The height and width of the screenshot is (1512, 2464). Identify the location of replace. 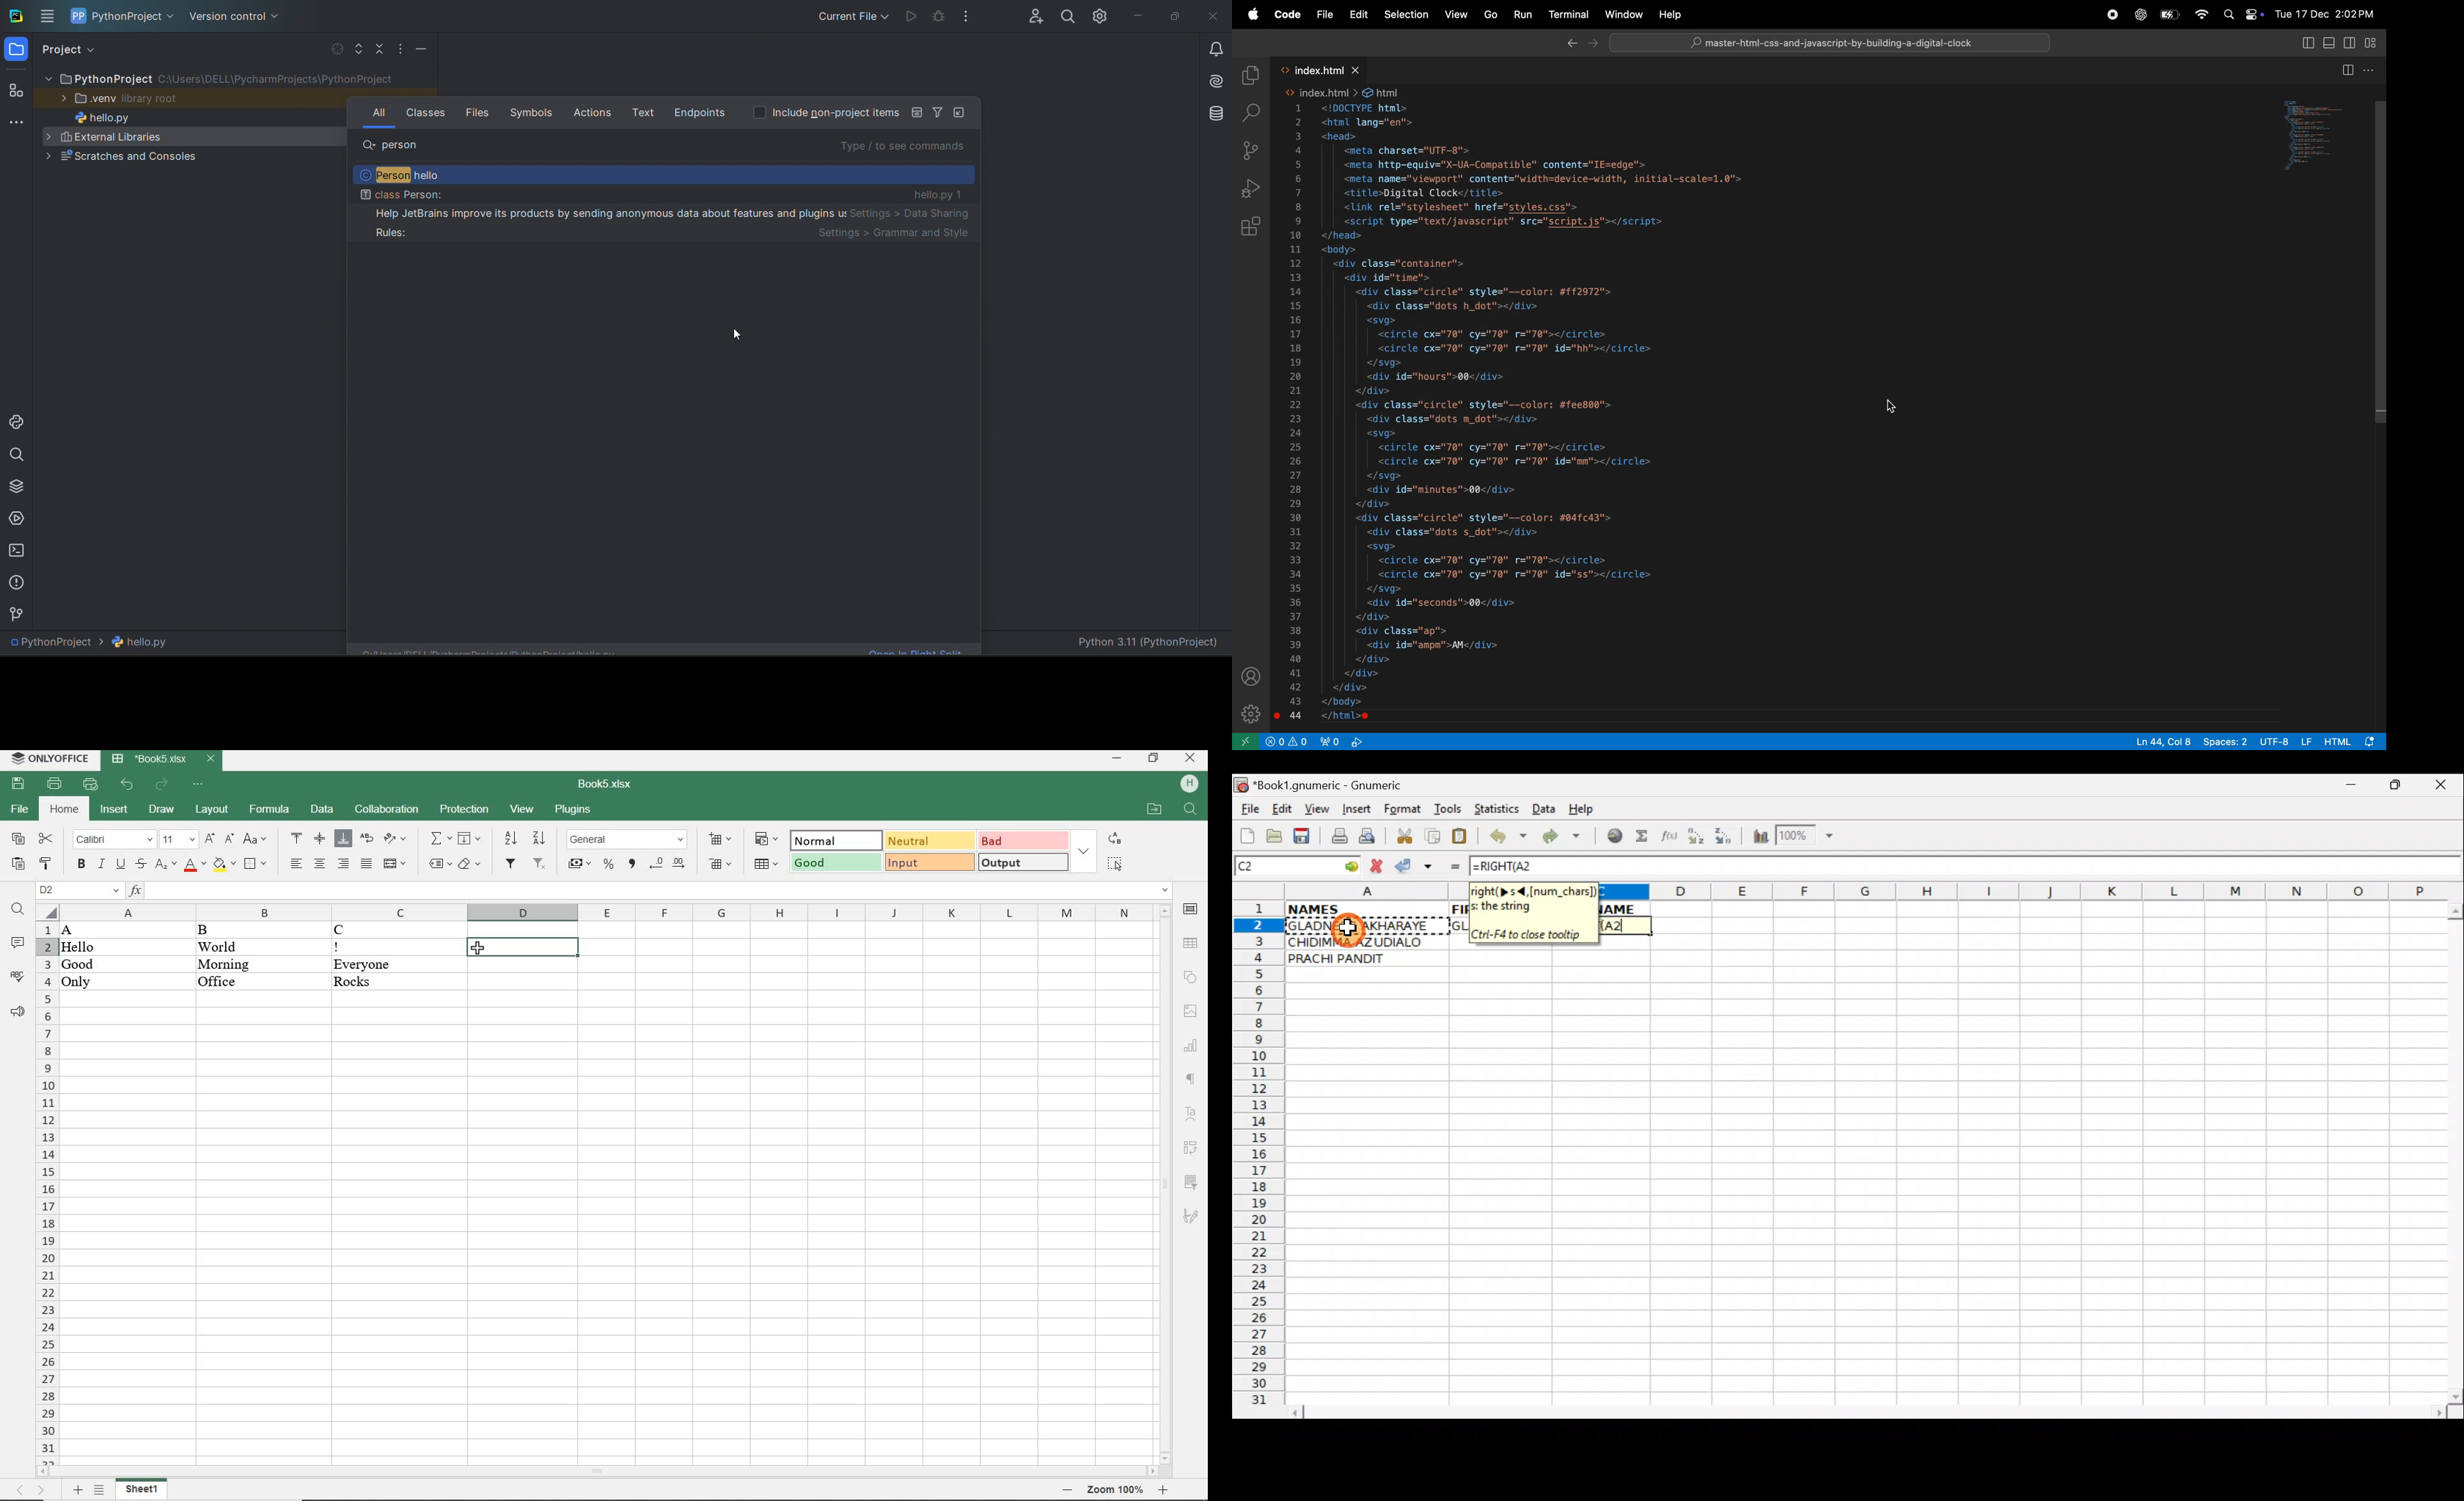
(1116, 839).